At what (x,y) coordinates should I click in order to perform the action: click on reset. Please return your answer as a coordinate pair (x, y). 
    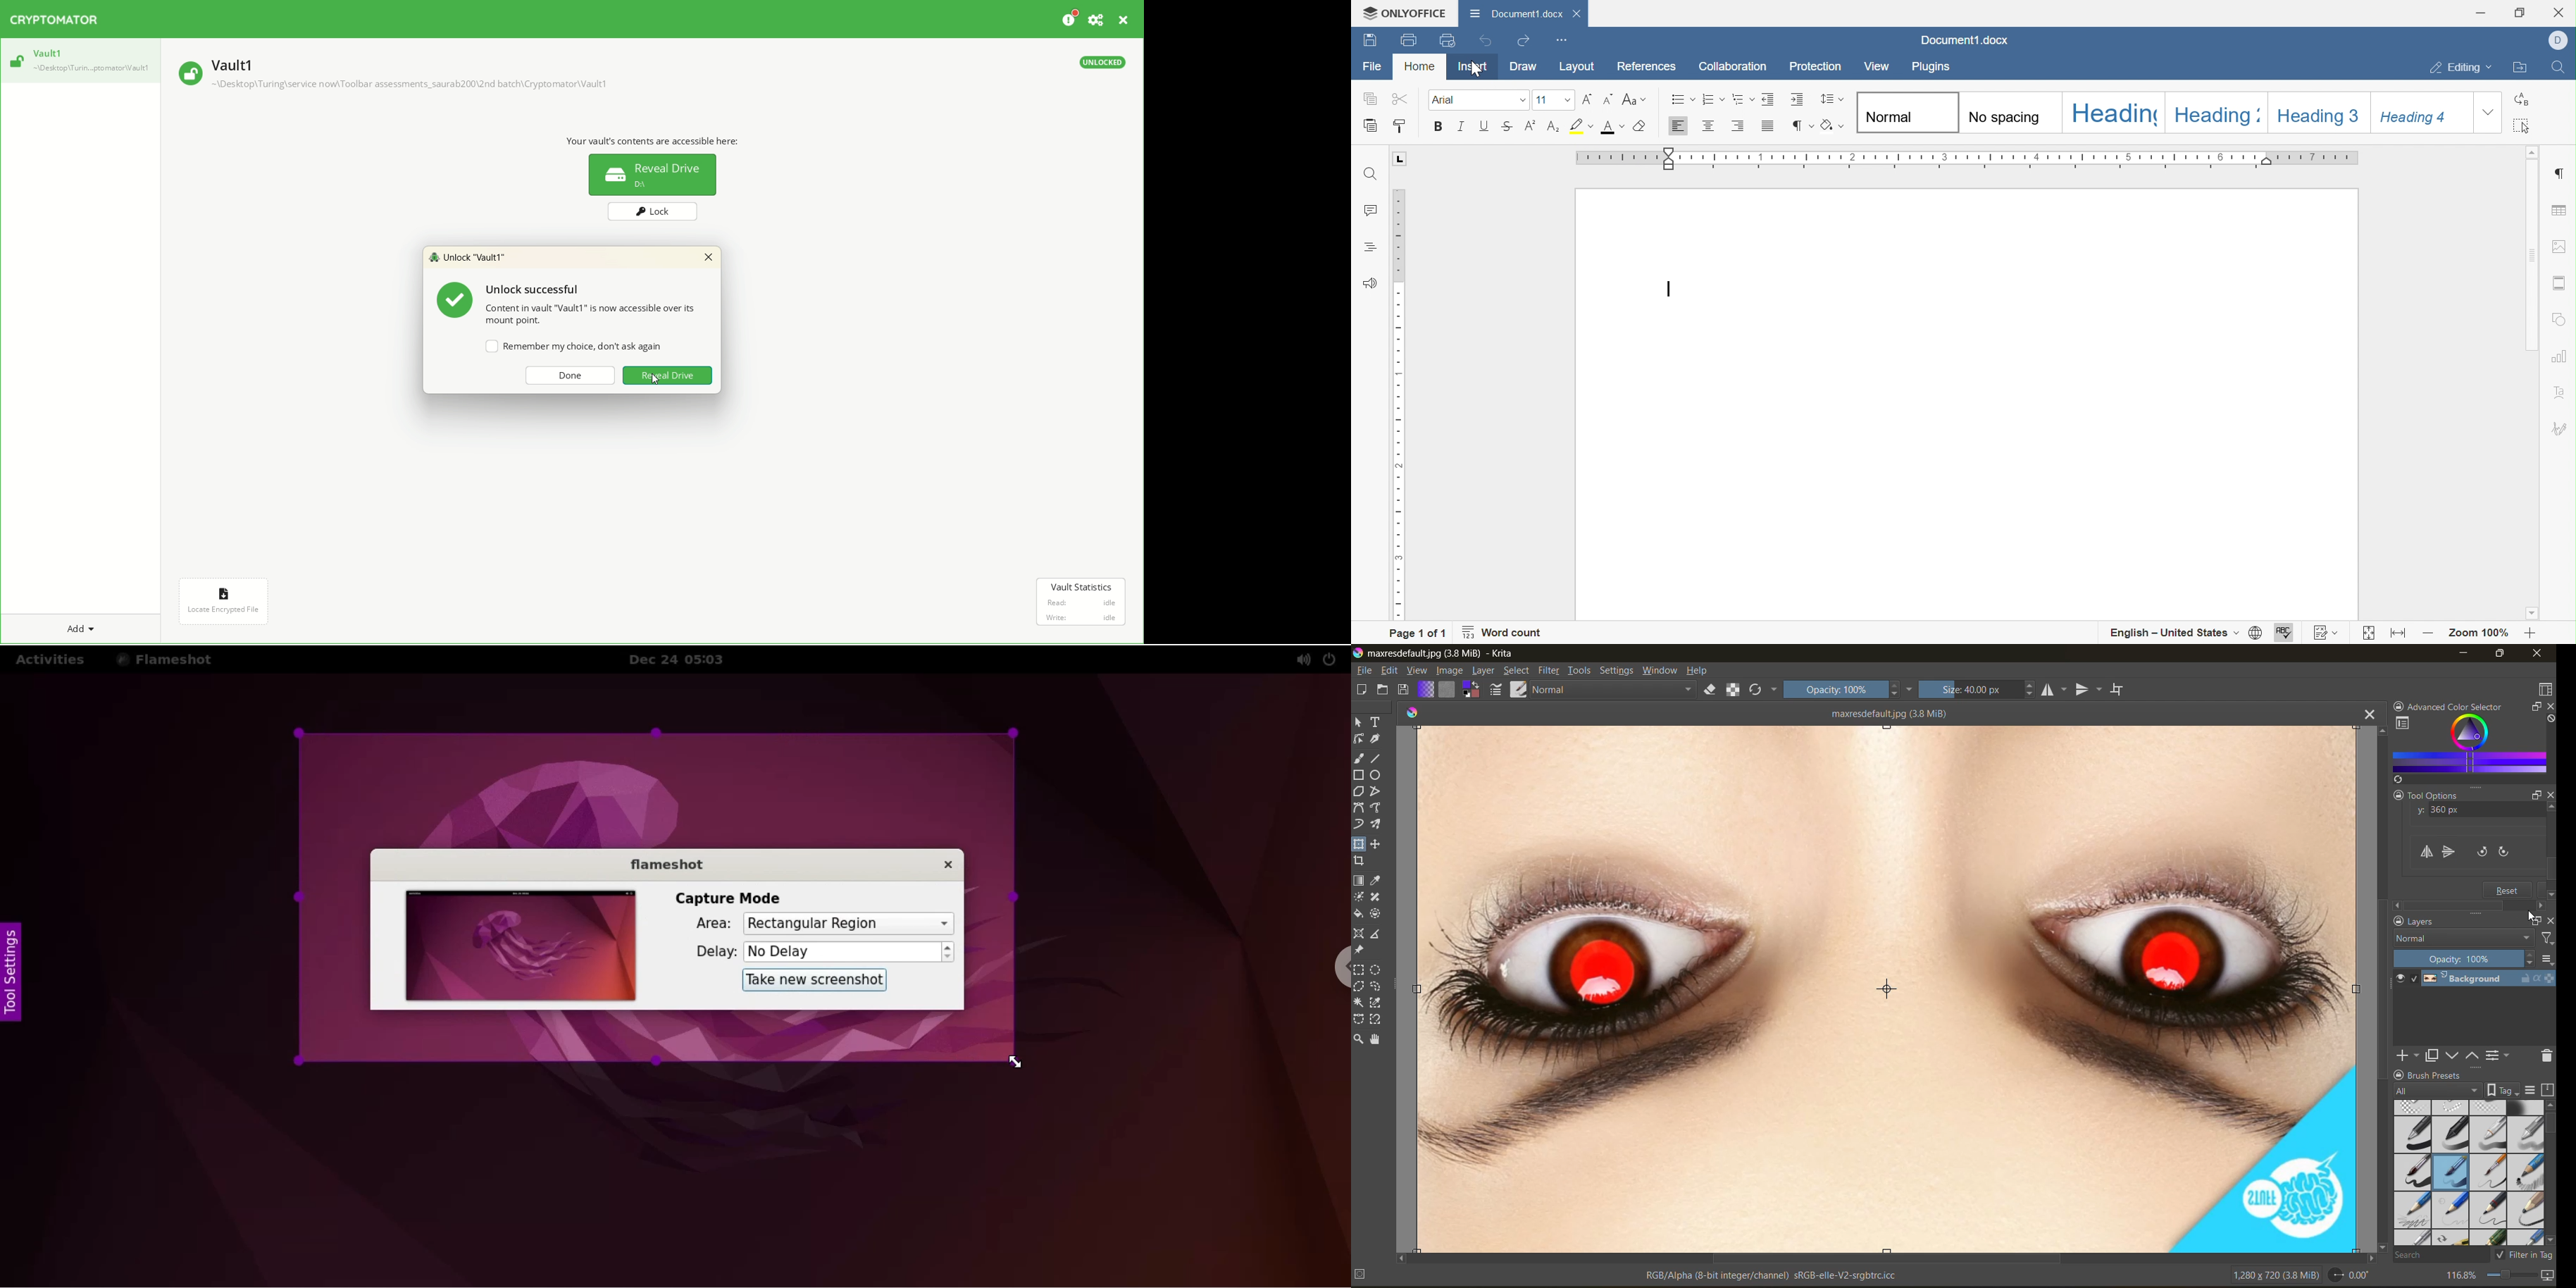
    Looking at the image, I should click on (2512, 894).